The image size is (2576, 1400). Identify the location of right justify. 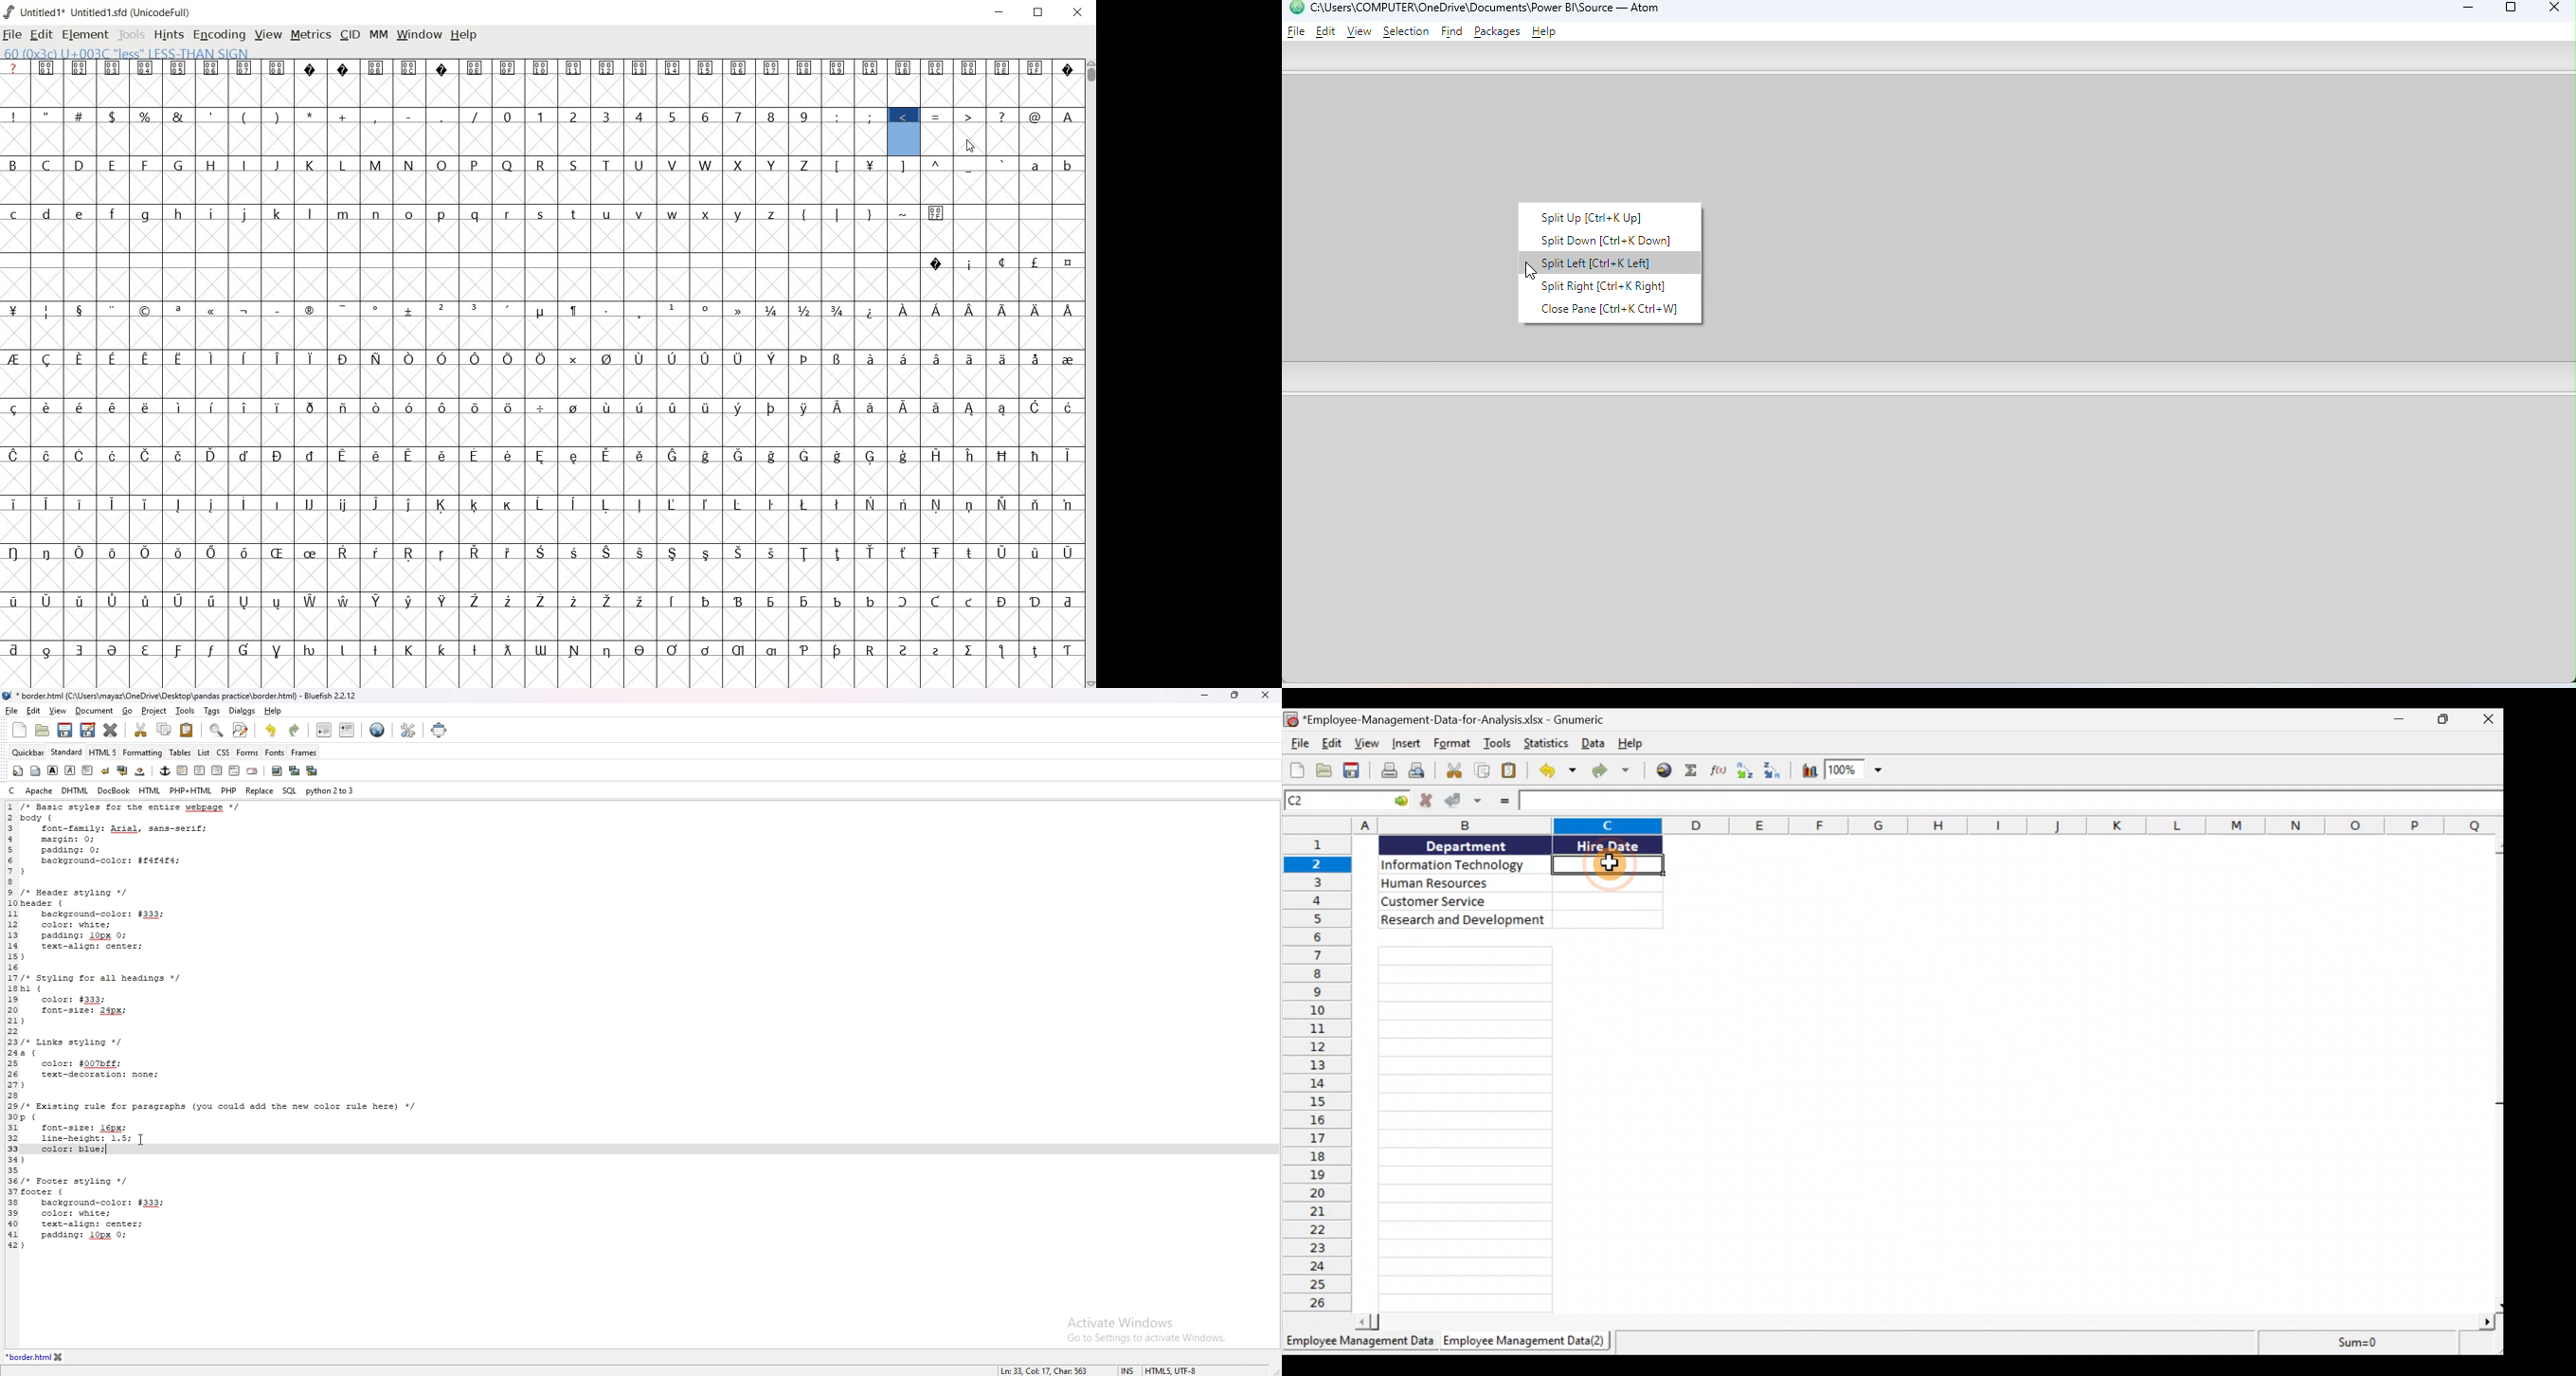
(218, 770).